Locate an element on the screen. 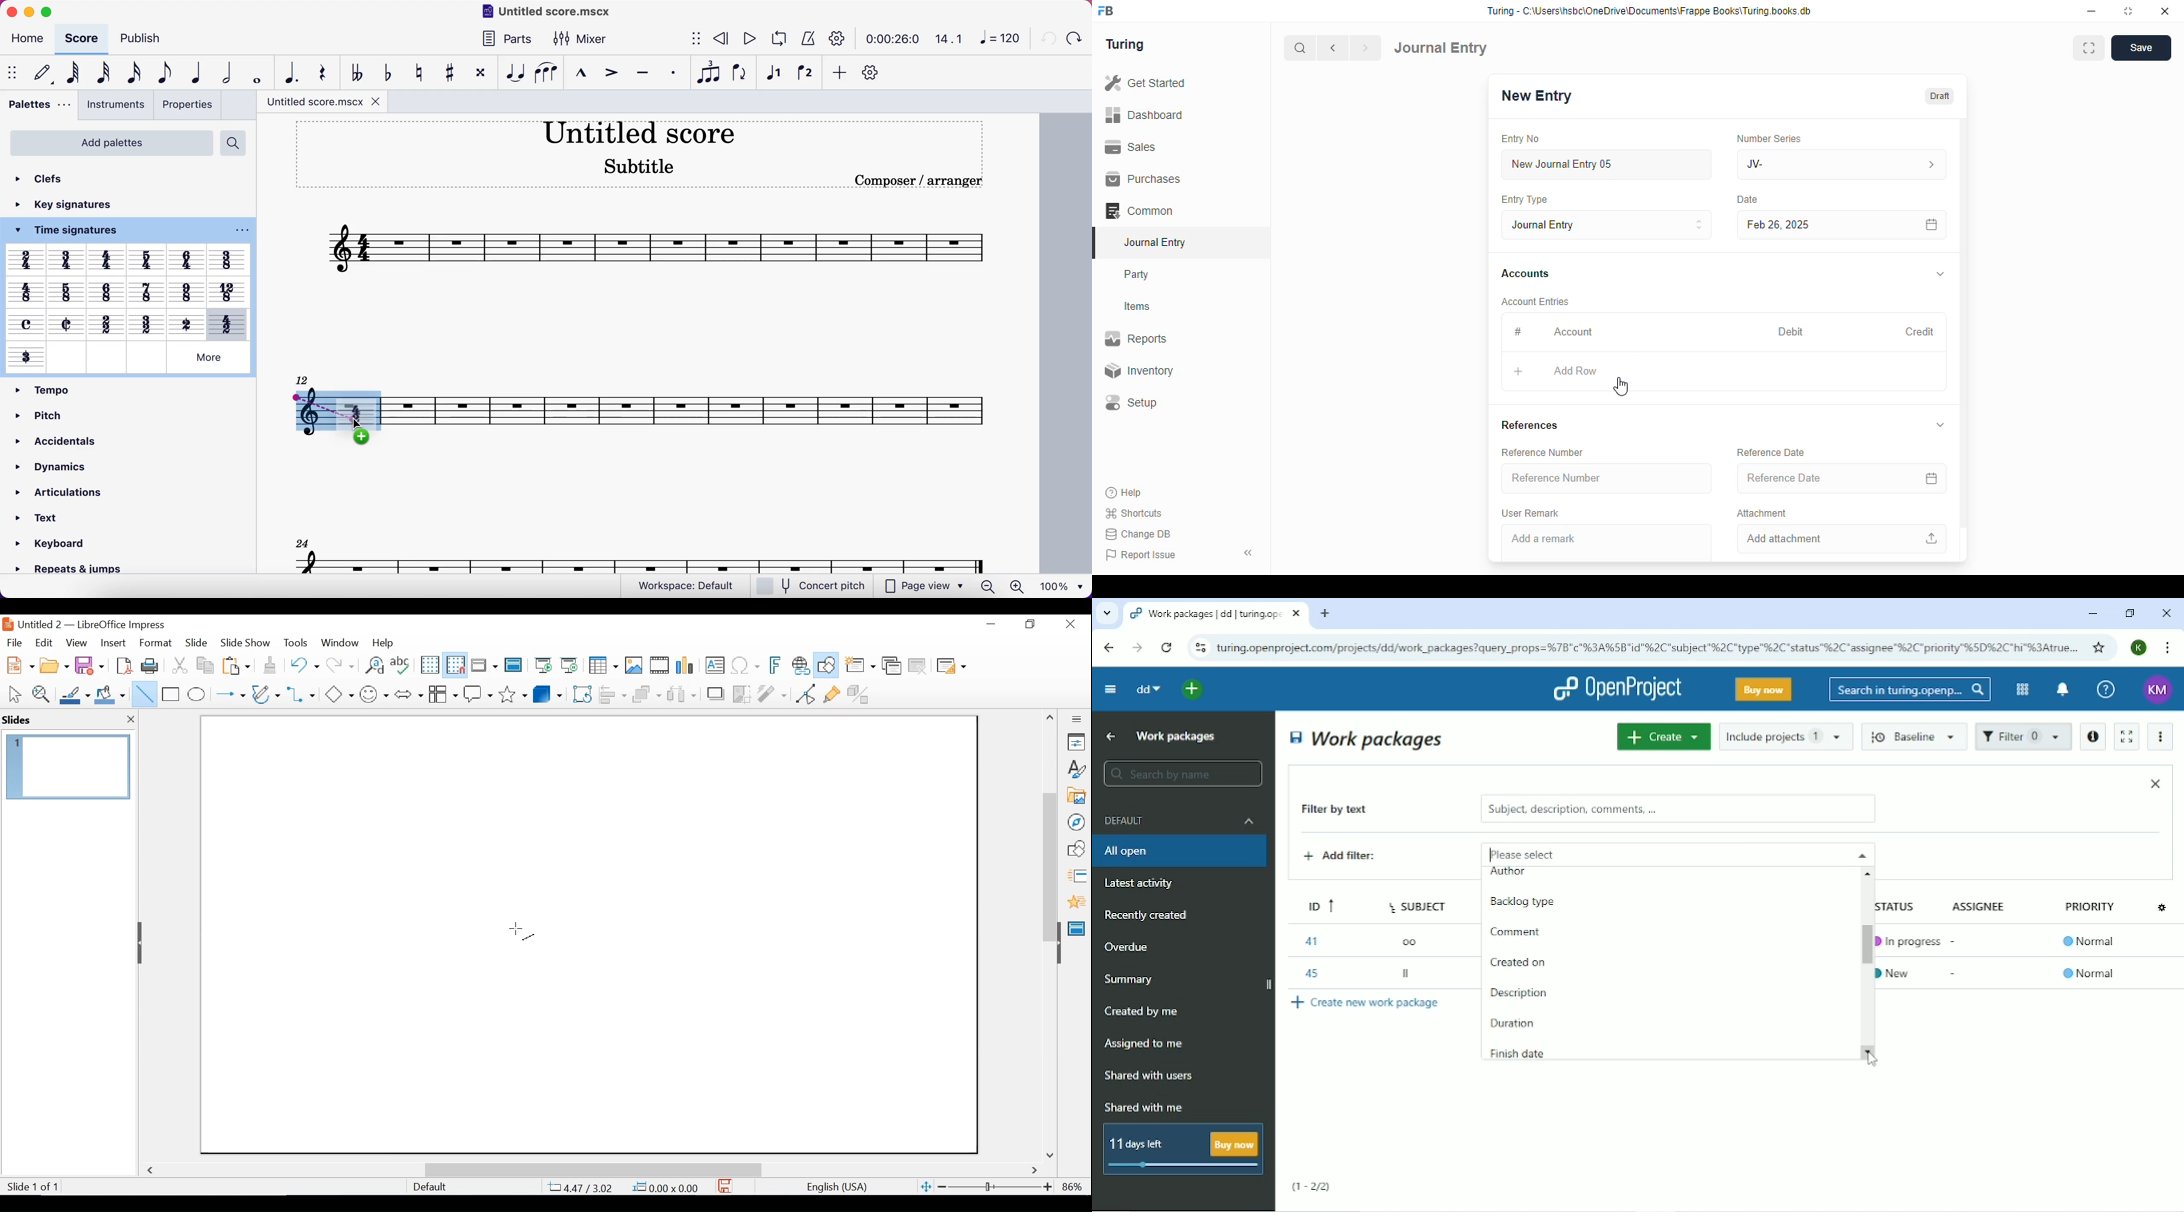  Cursor is located at coordinates (522, 933).